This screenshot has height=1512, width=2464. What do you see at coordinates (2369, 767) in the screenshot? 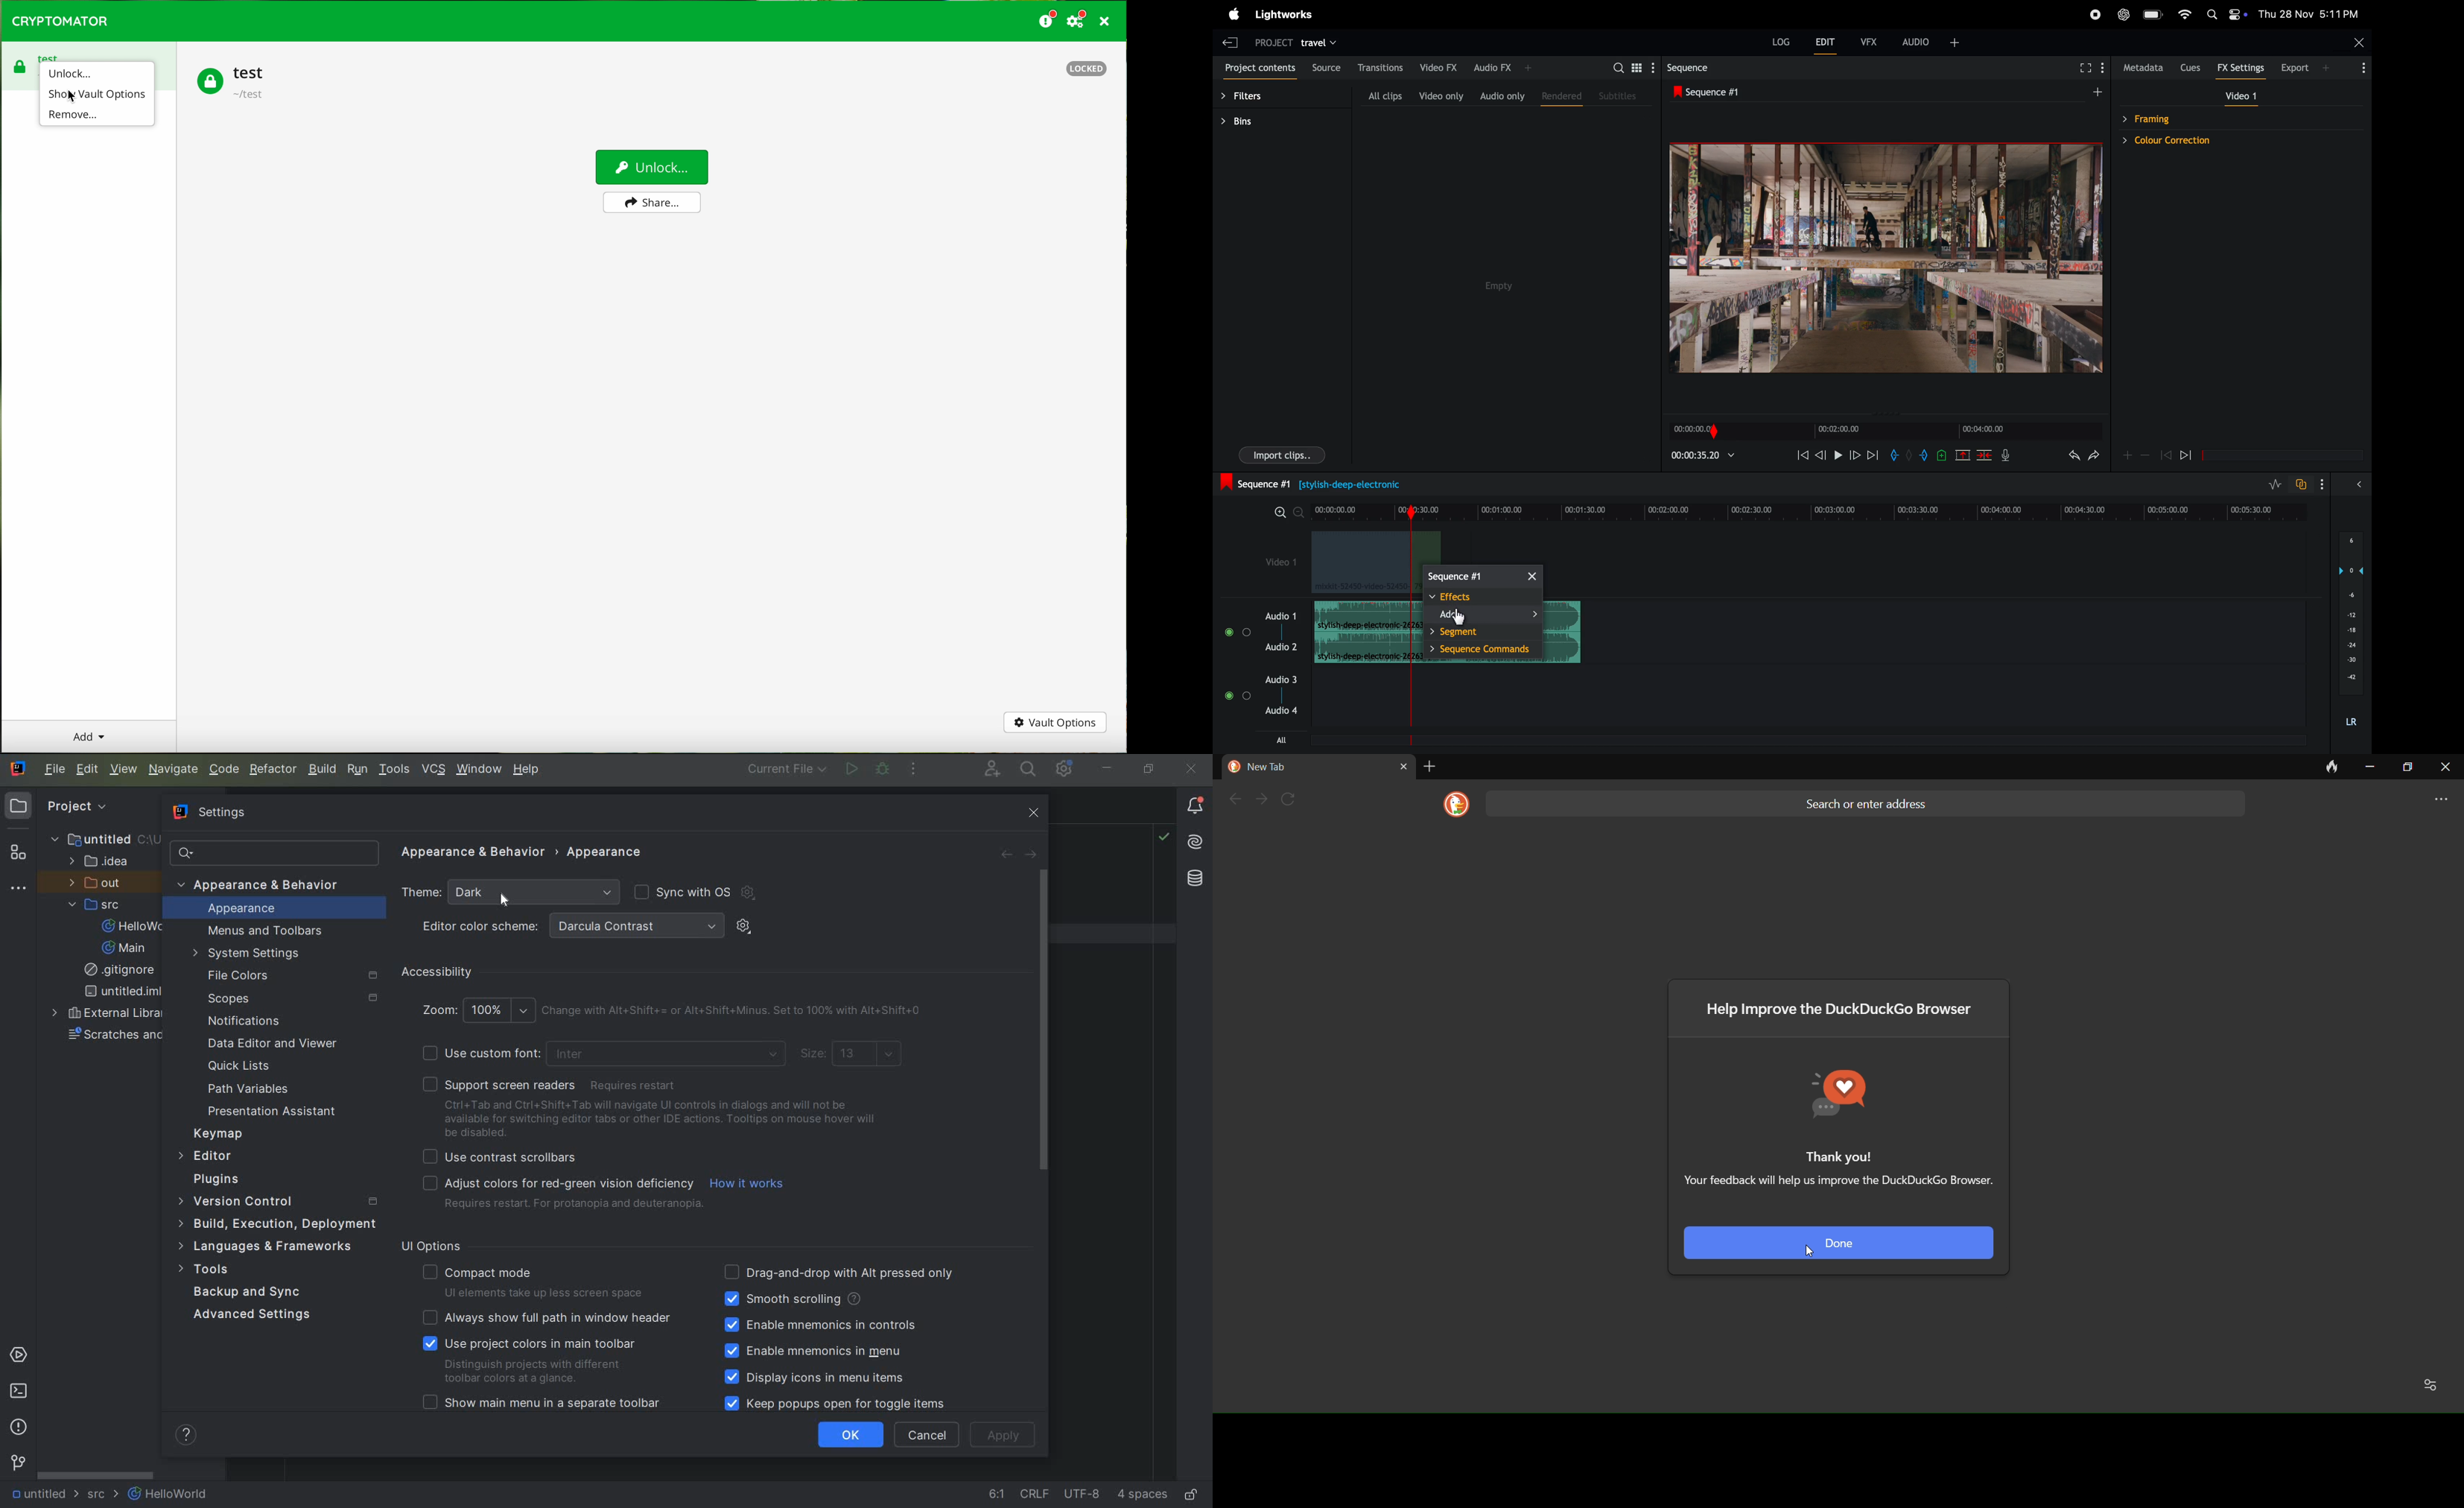
I see `minimize` at bounding box center [2369, 767].